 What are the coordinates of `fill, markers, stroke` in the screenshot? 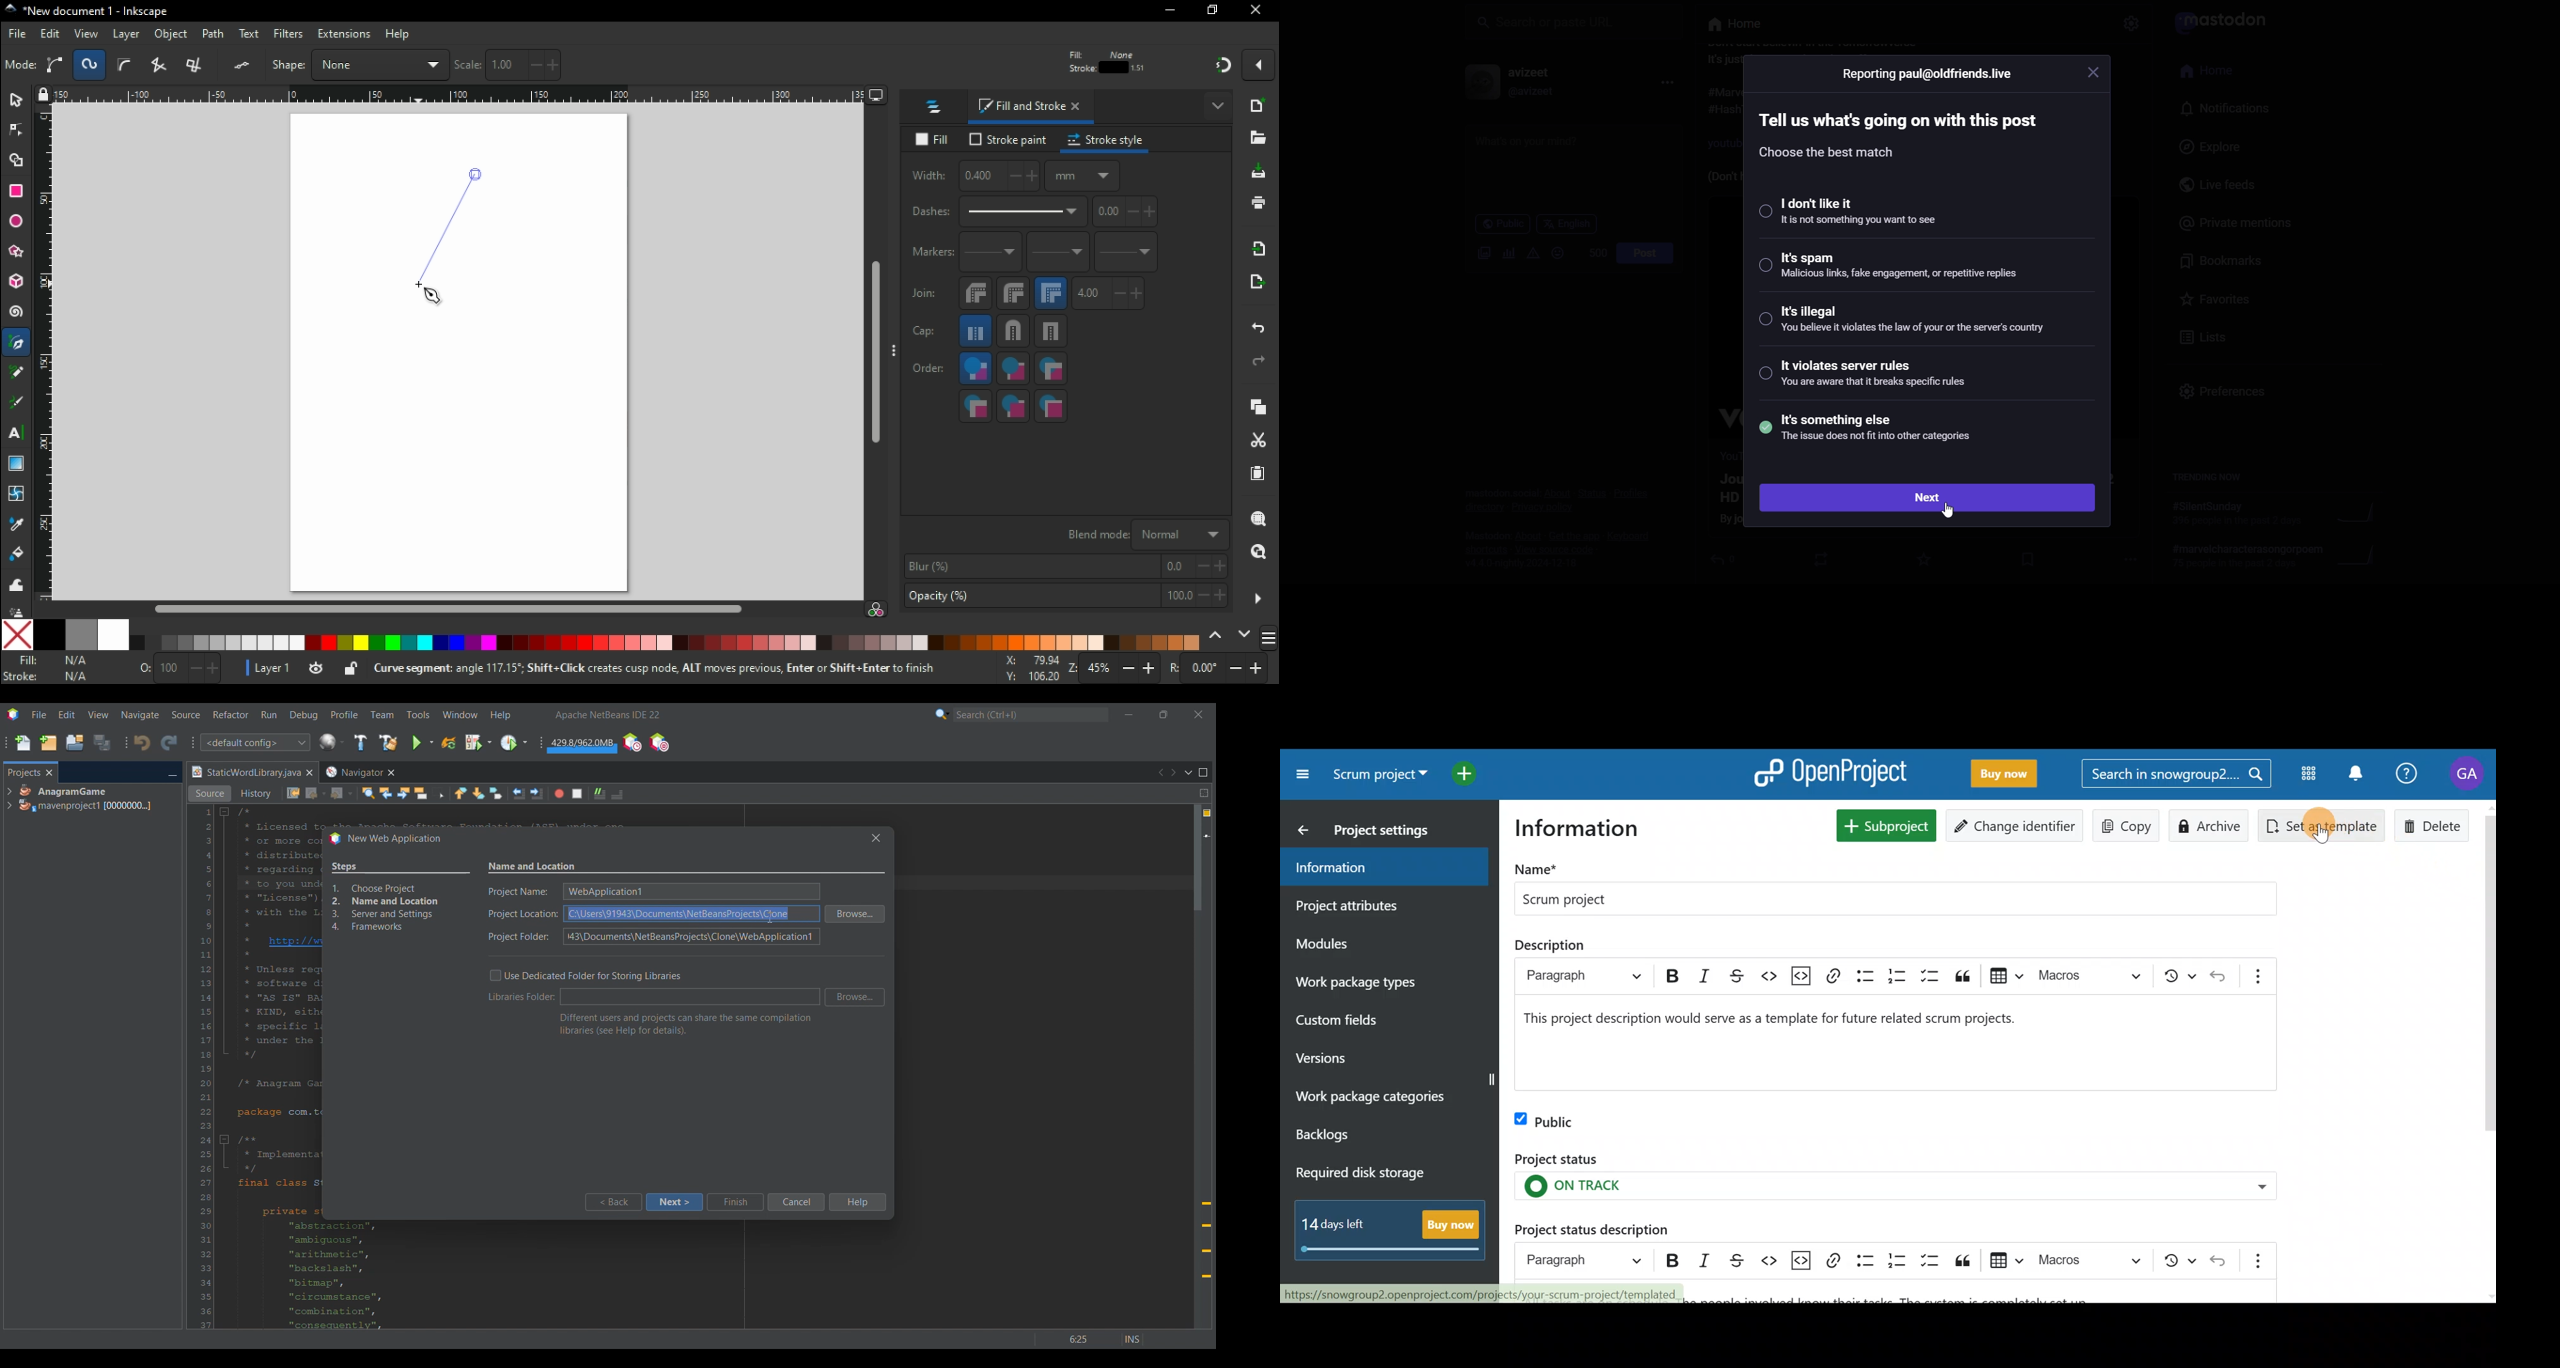 It's located at (1051, 371).